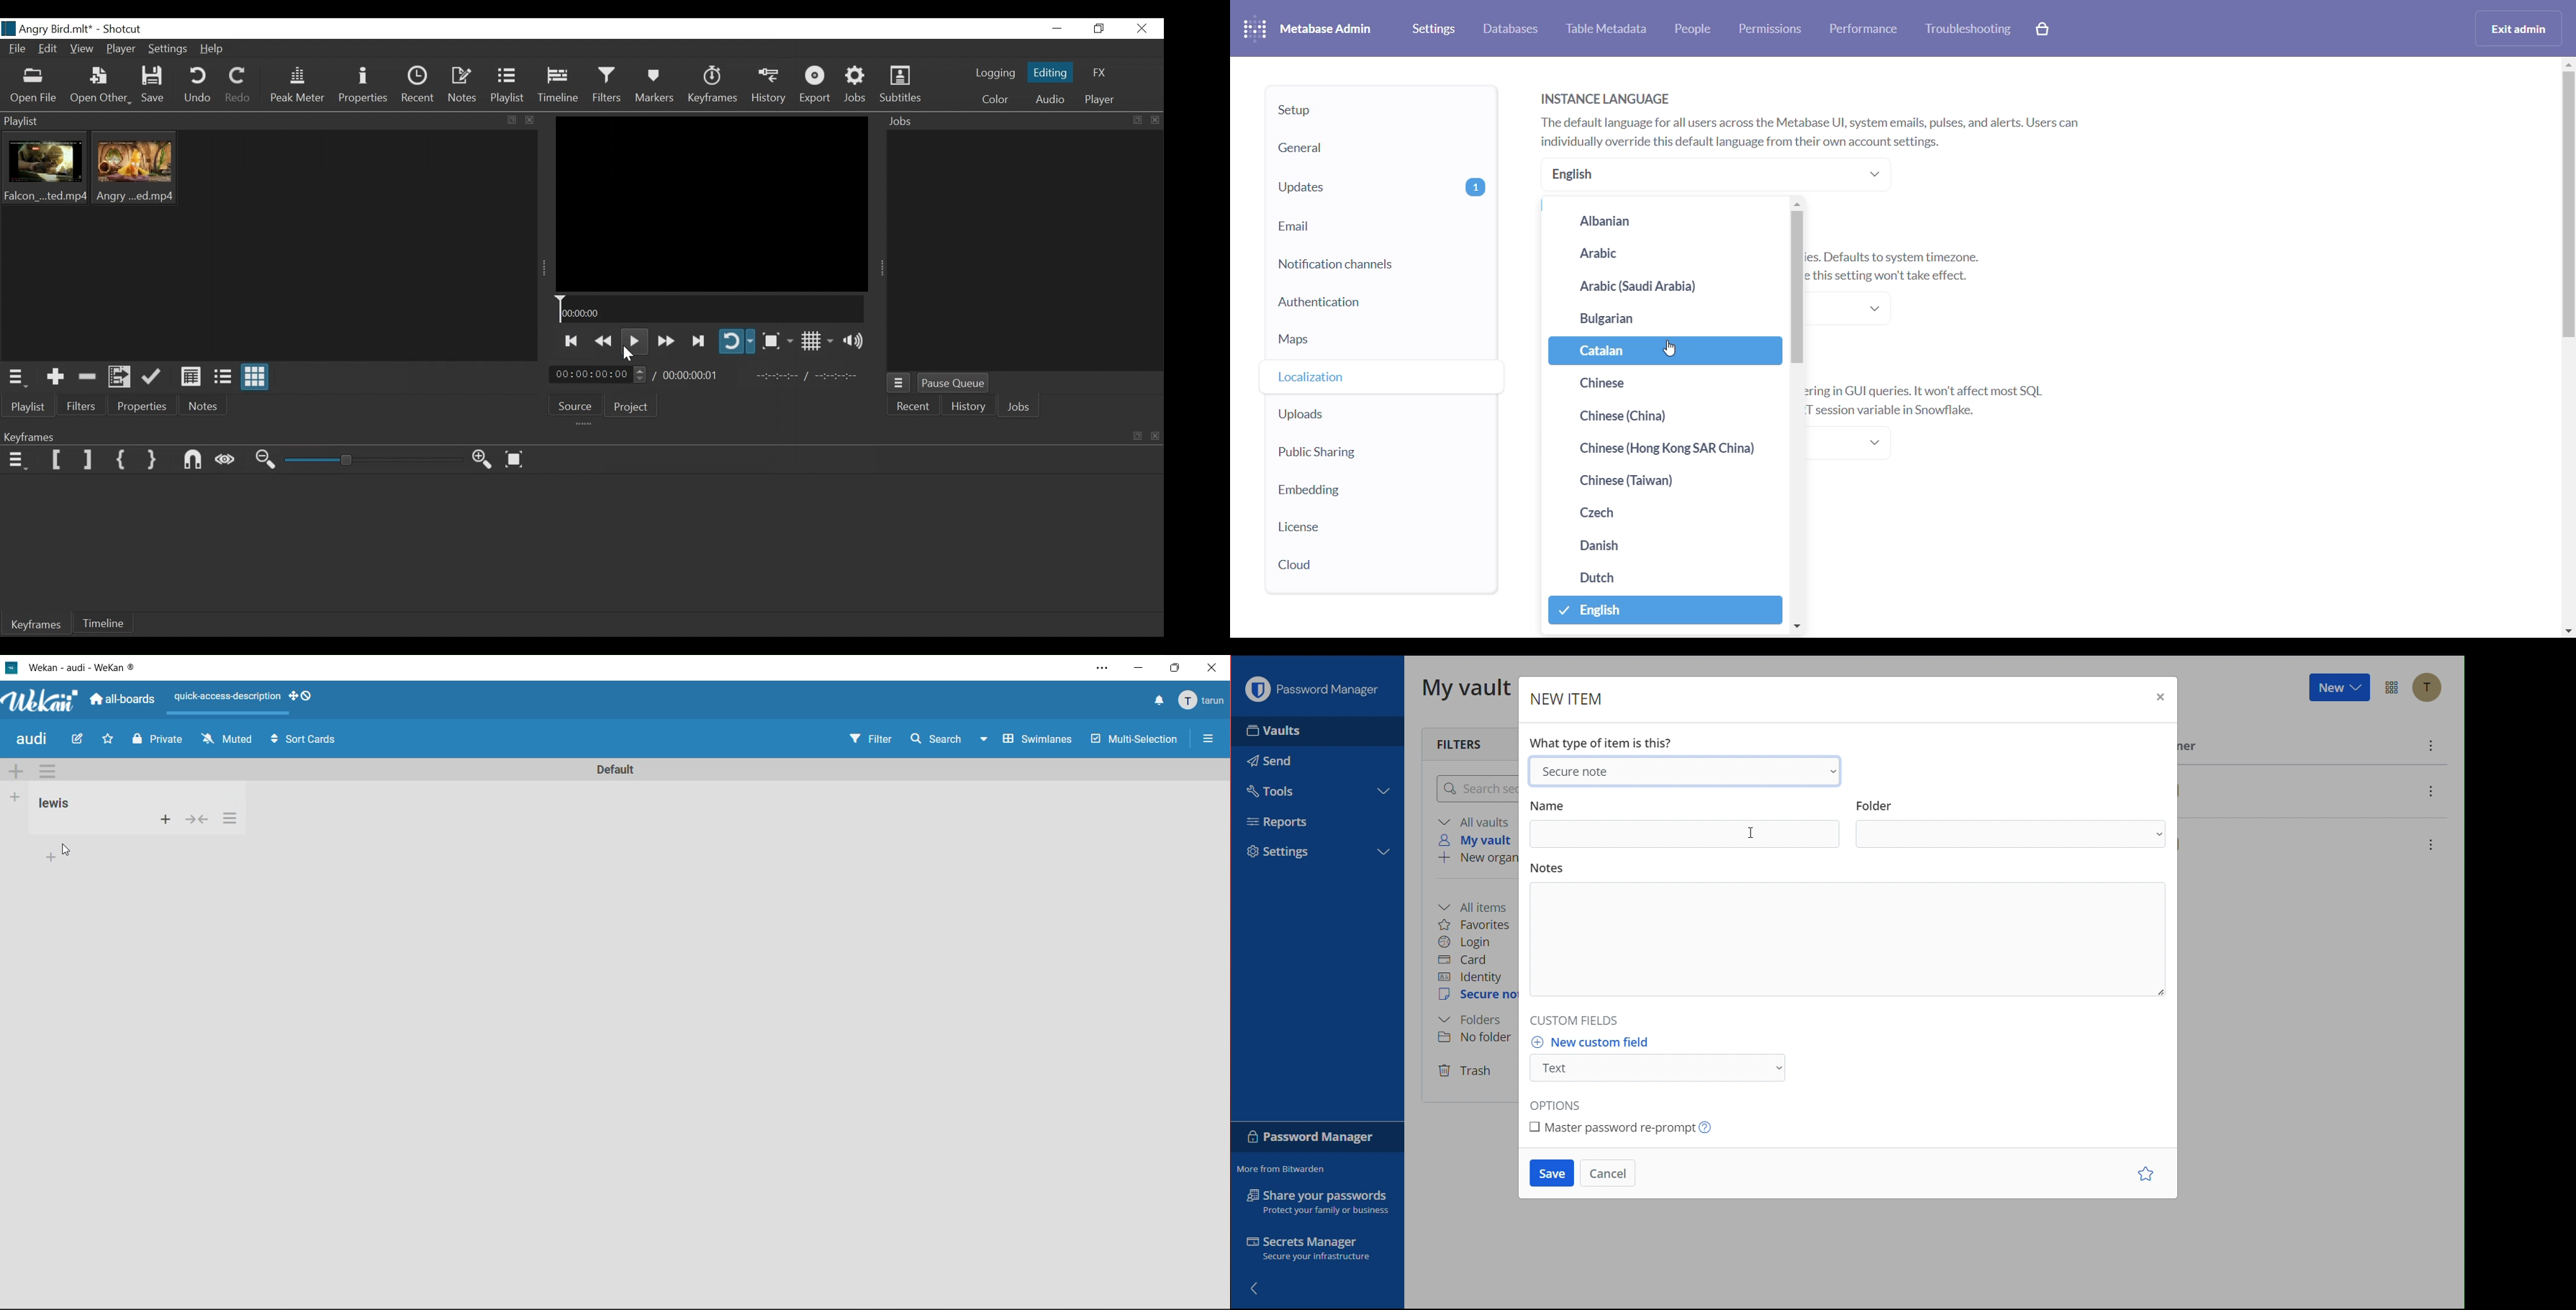 The height and width of the screenshot is (1316, 2576). I want to click on More Options, so click(1212, 738).